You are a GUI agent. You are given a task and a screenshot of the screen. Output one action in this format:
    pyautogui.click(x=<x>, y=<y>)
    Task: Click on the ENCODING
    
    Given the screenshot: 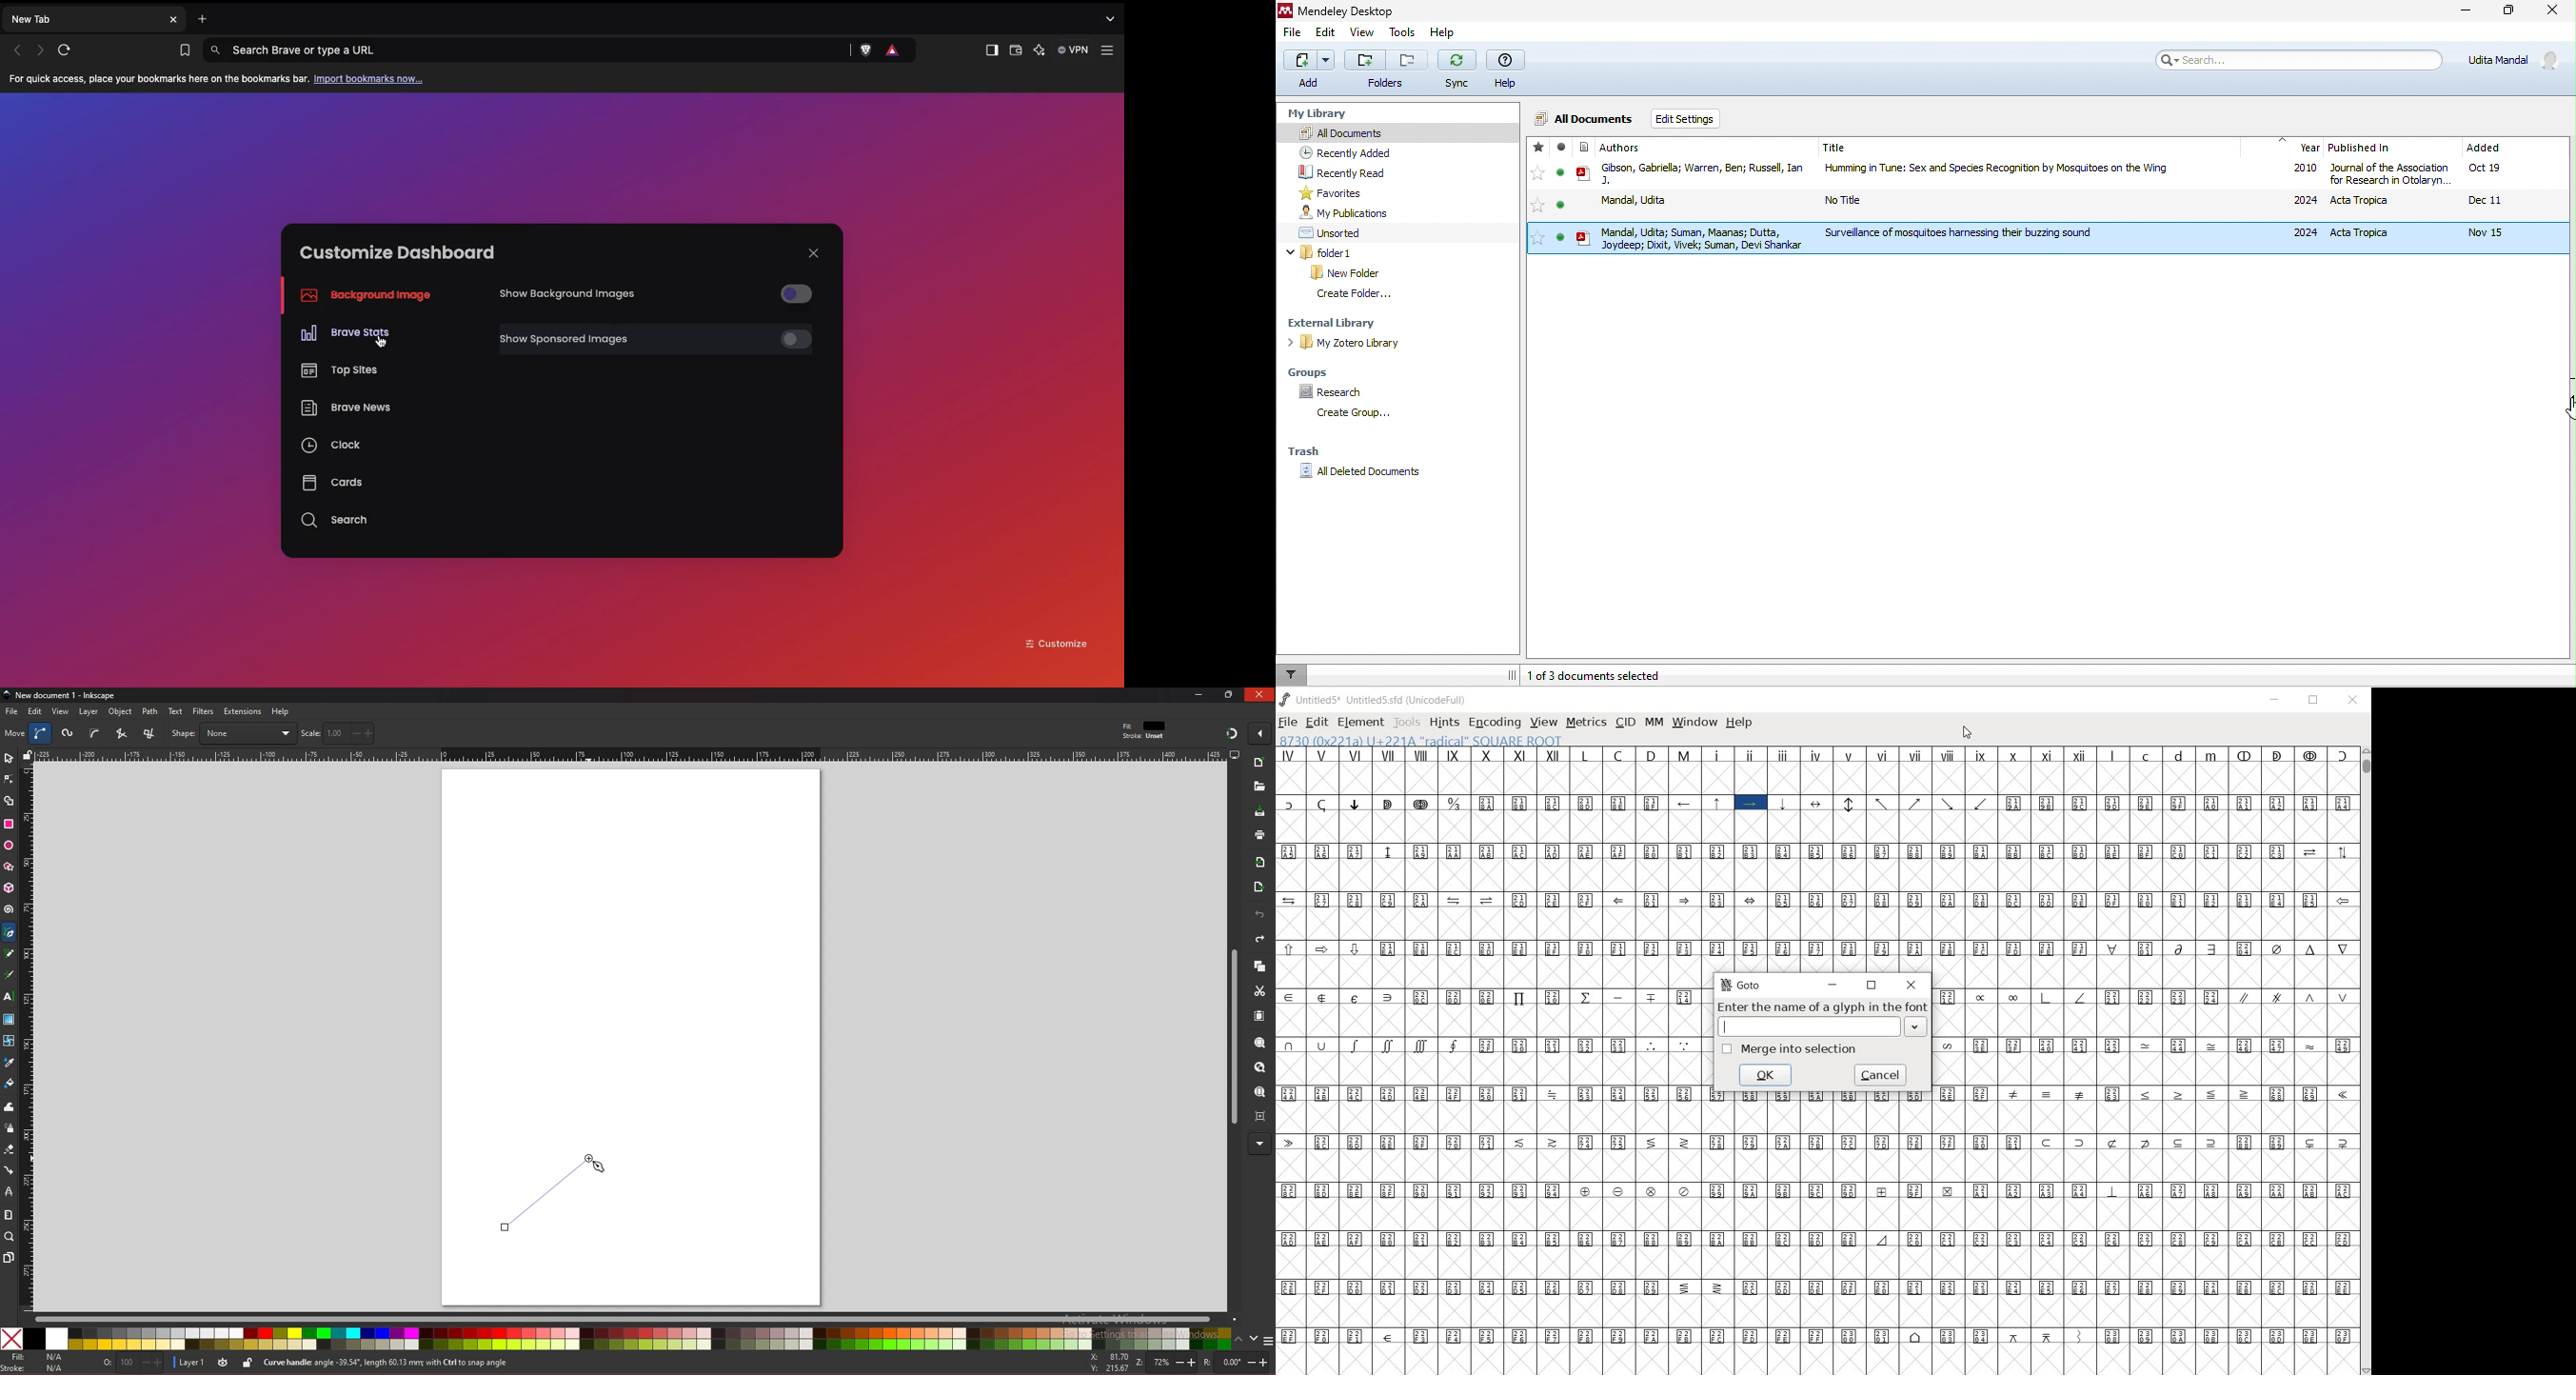 What is the action you would take?
    pyautogui.click(x=1494, y=721)
    